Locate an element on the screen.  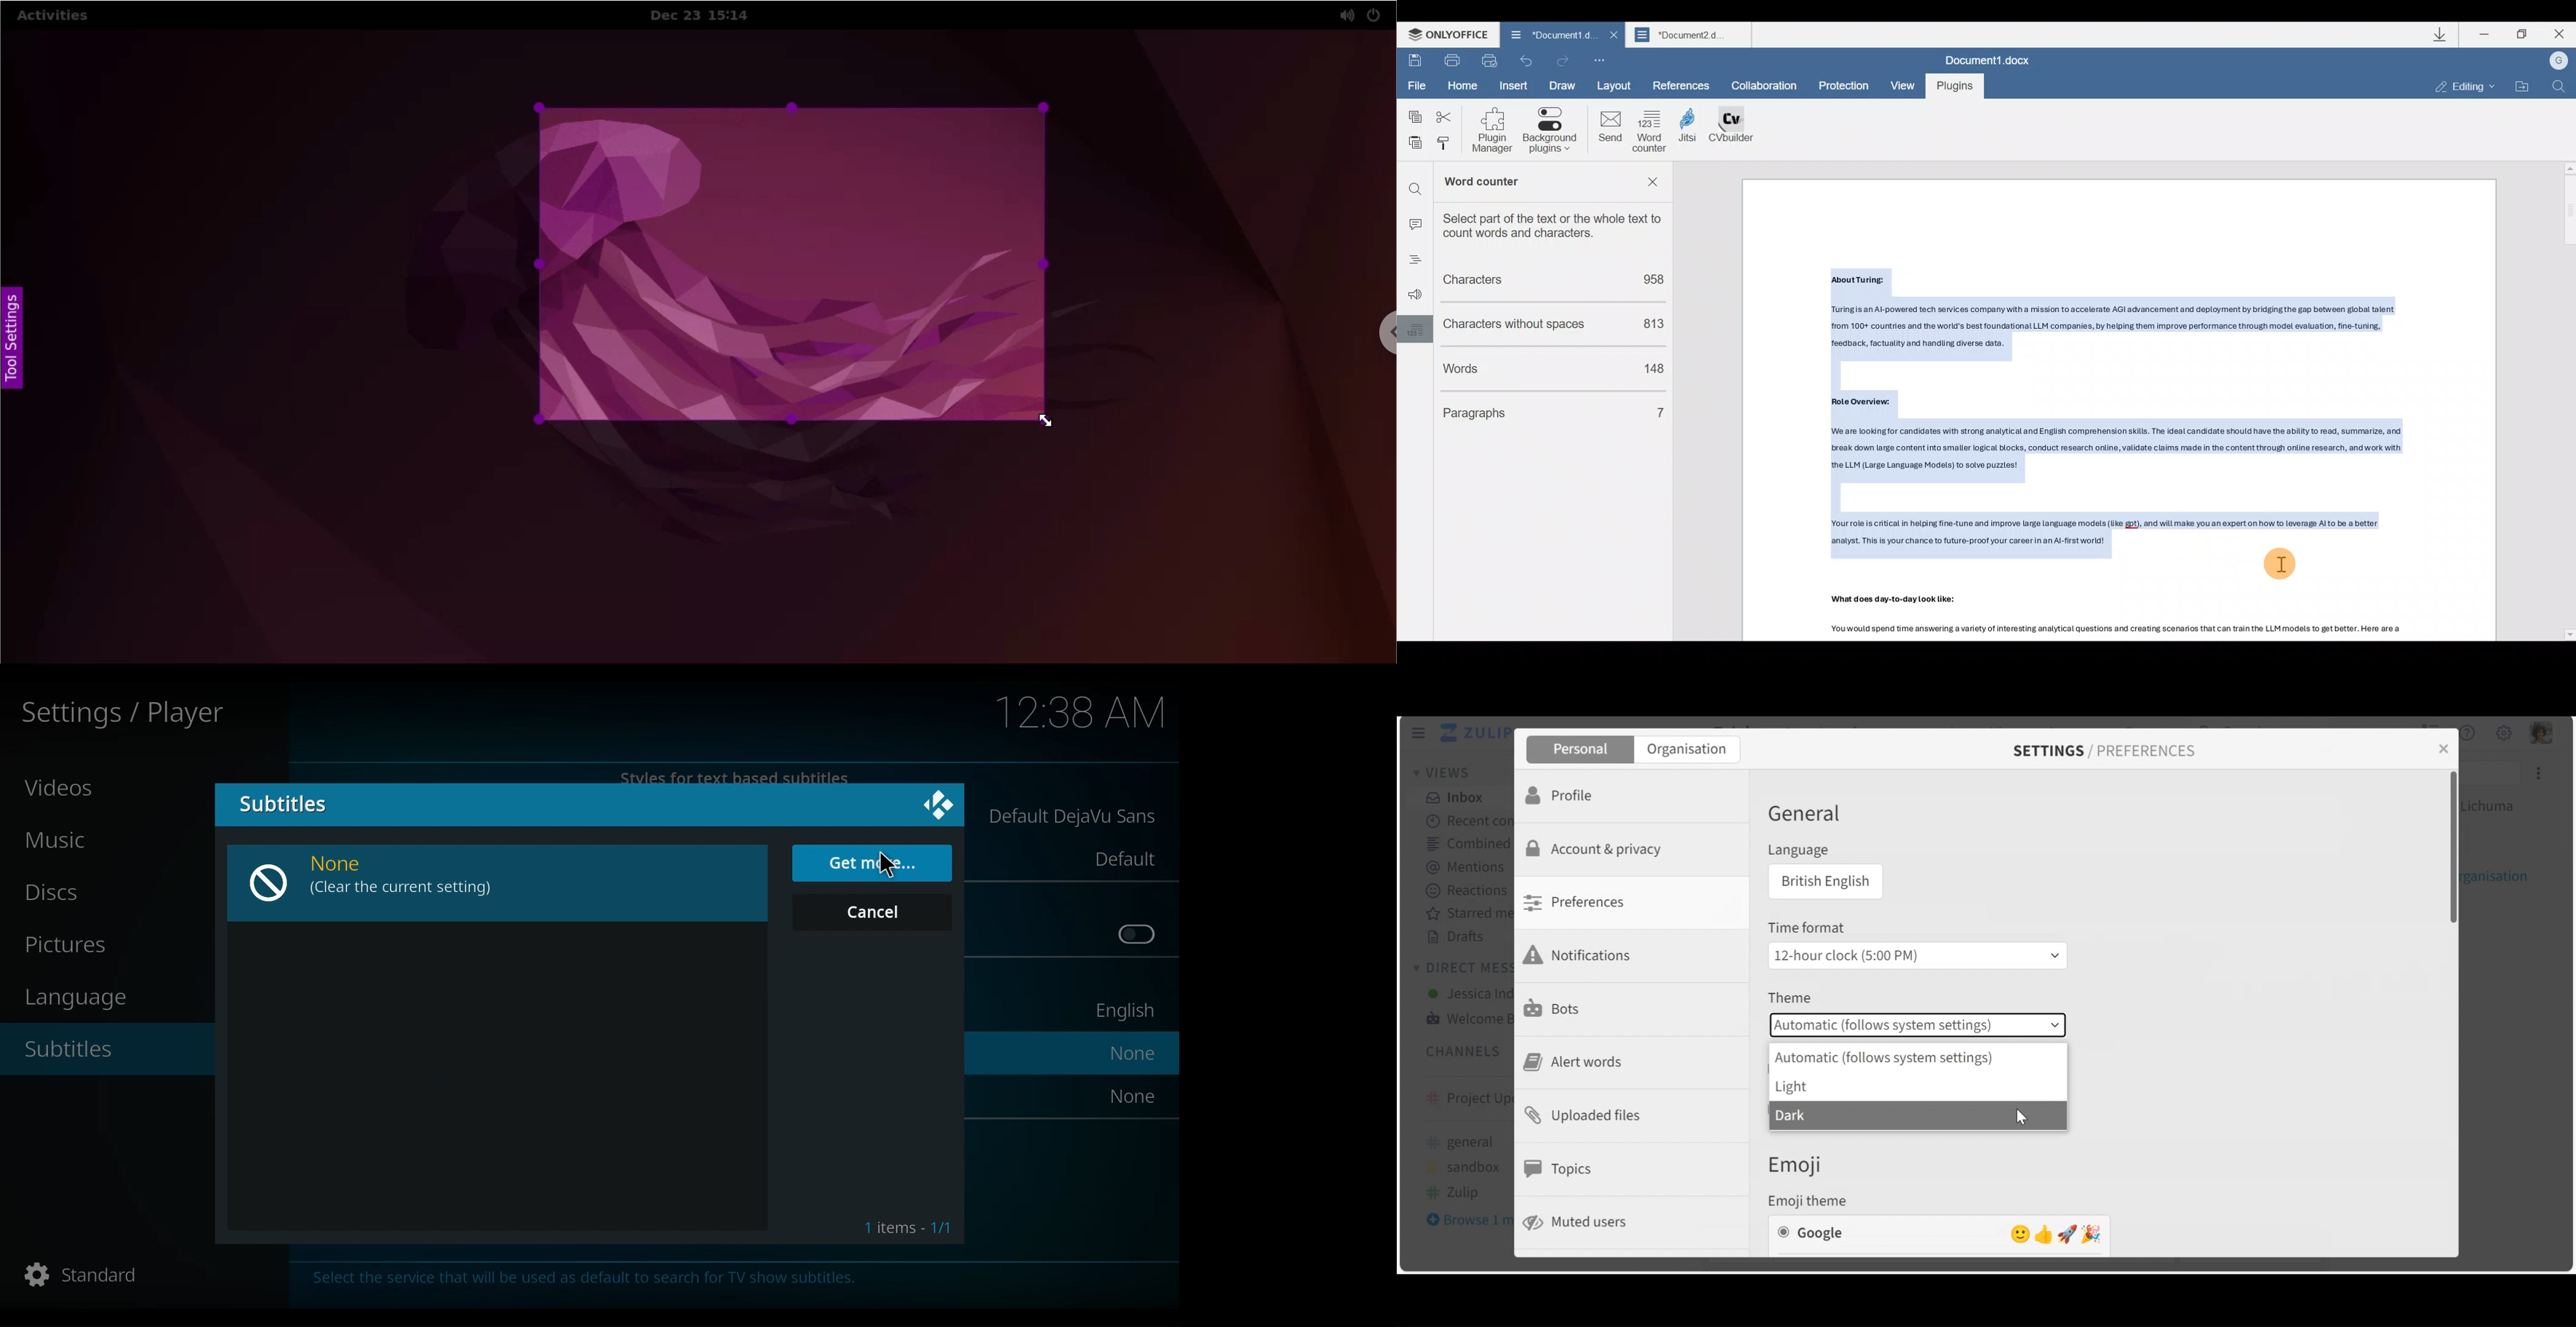
Close is located at coordinates (2557, 35).